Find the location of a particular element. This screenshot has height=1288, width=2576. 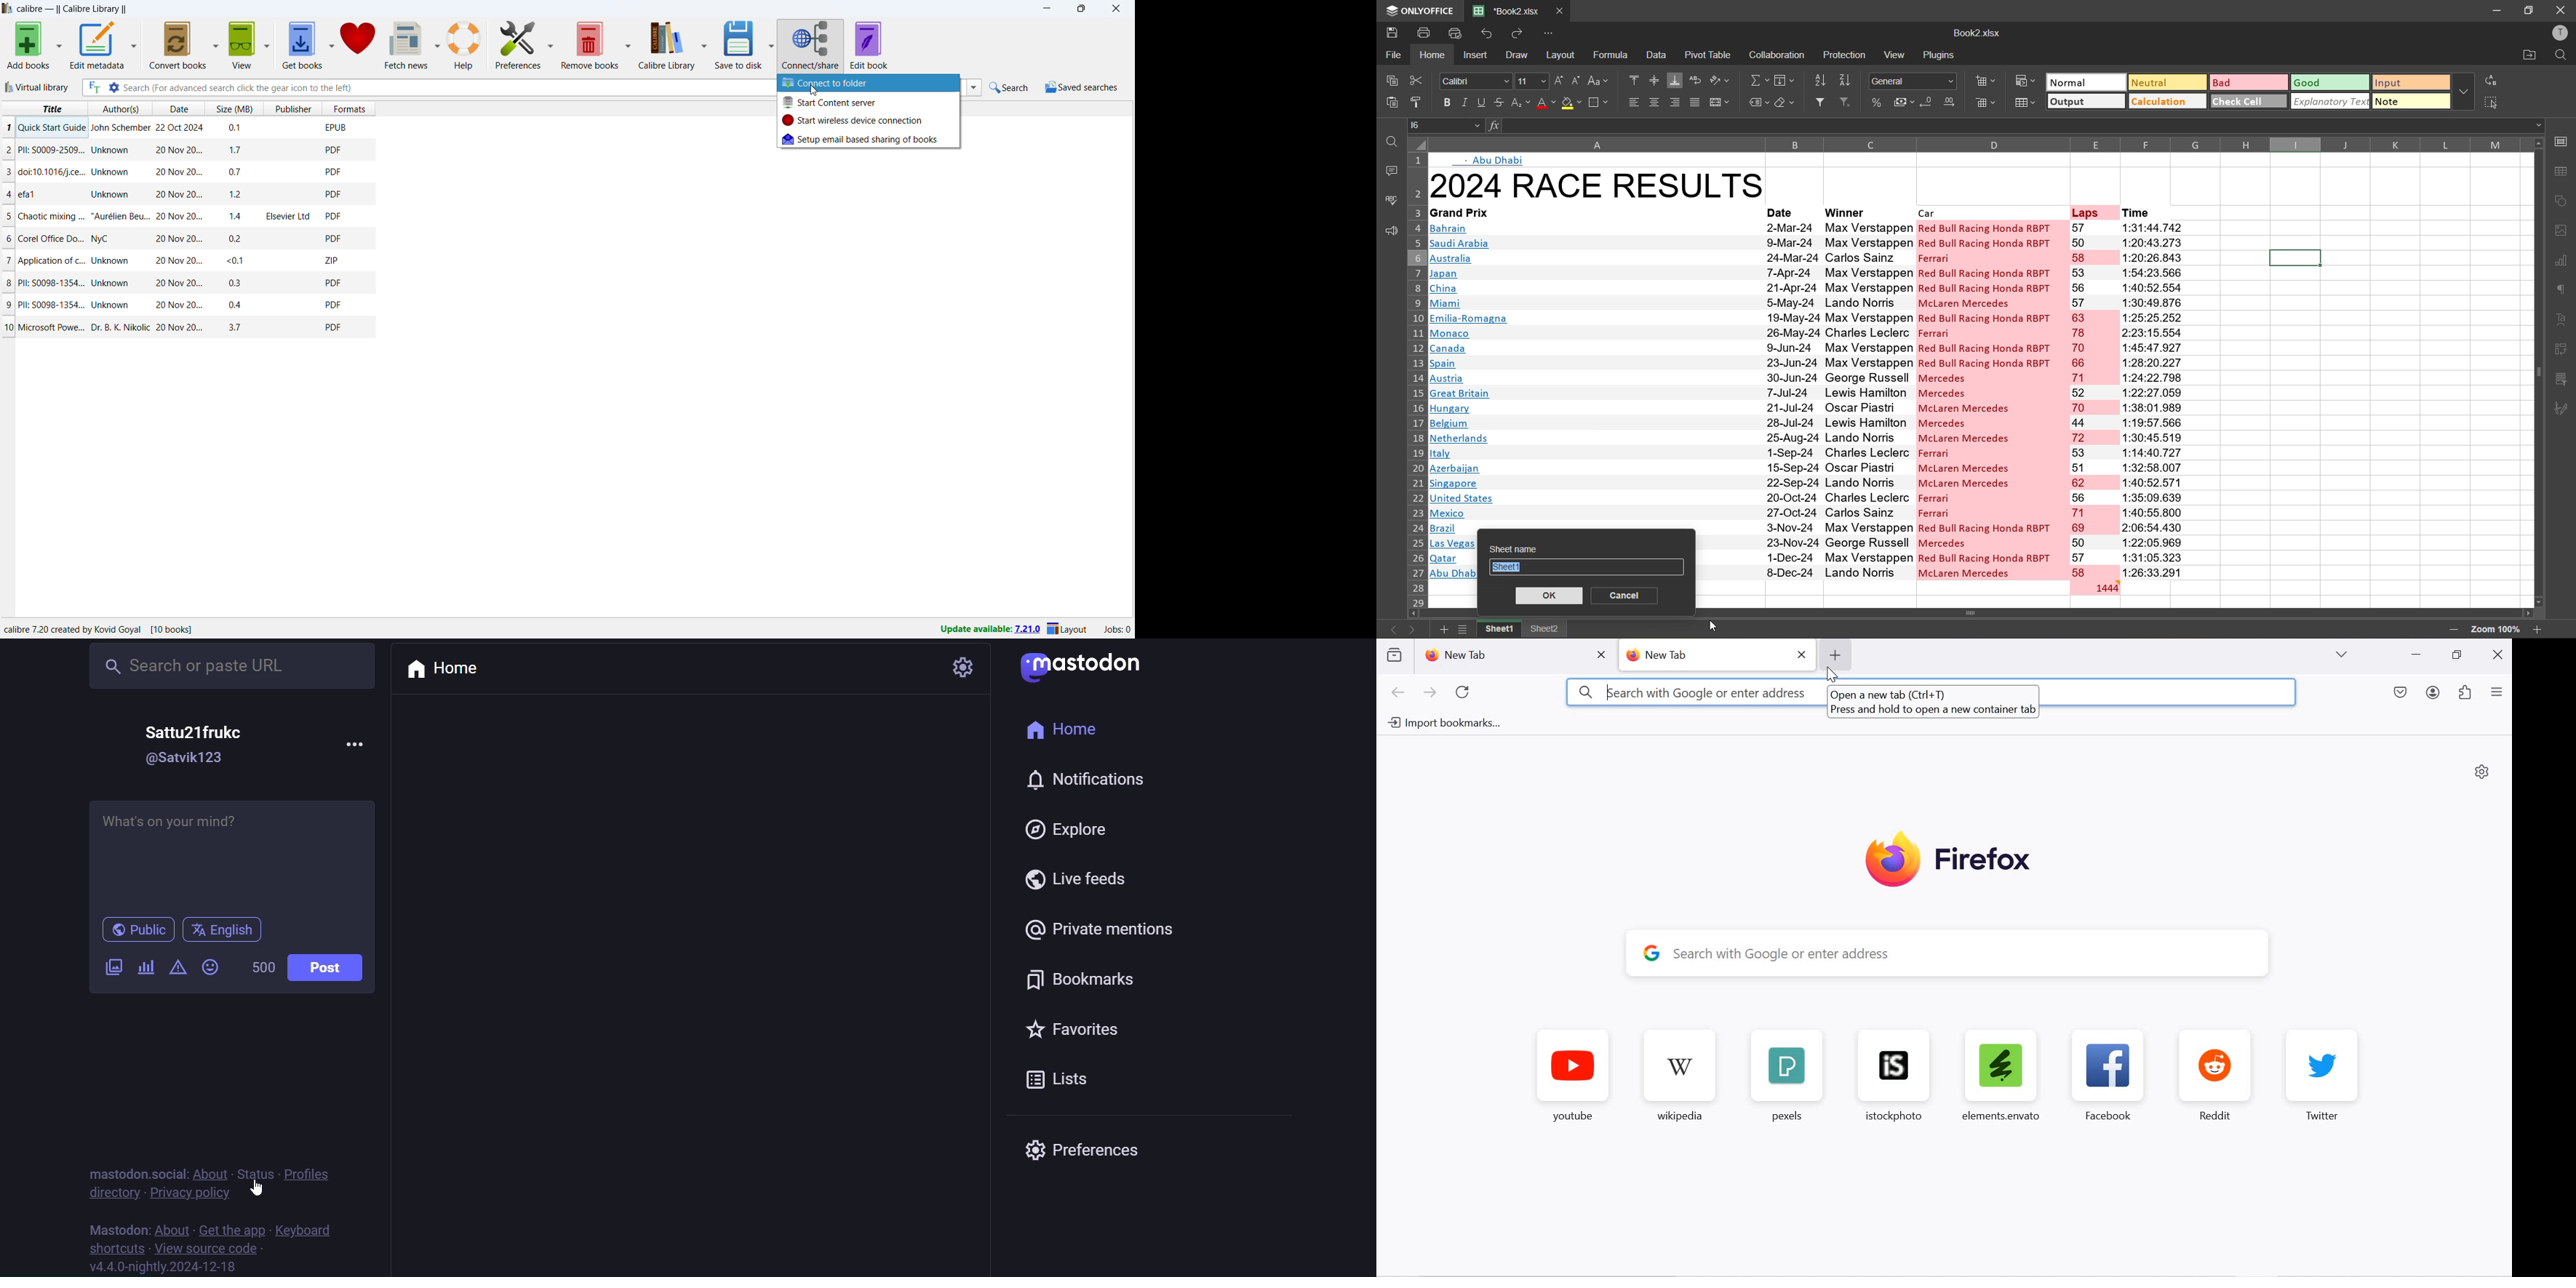

check cell is located at coordinates (2246, 101).